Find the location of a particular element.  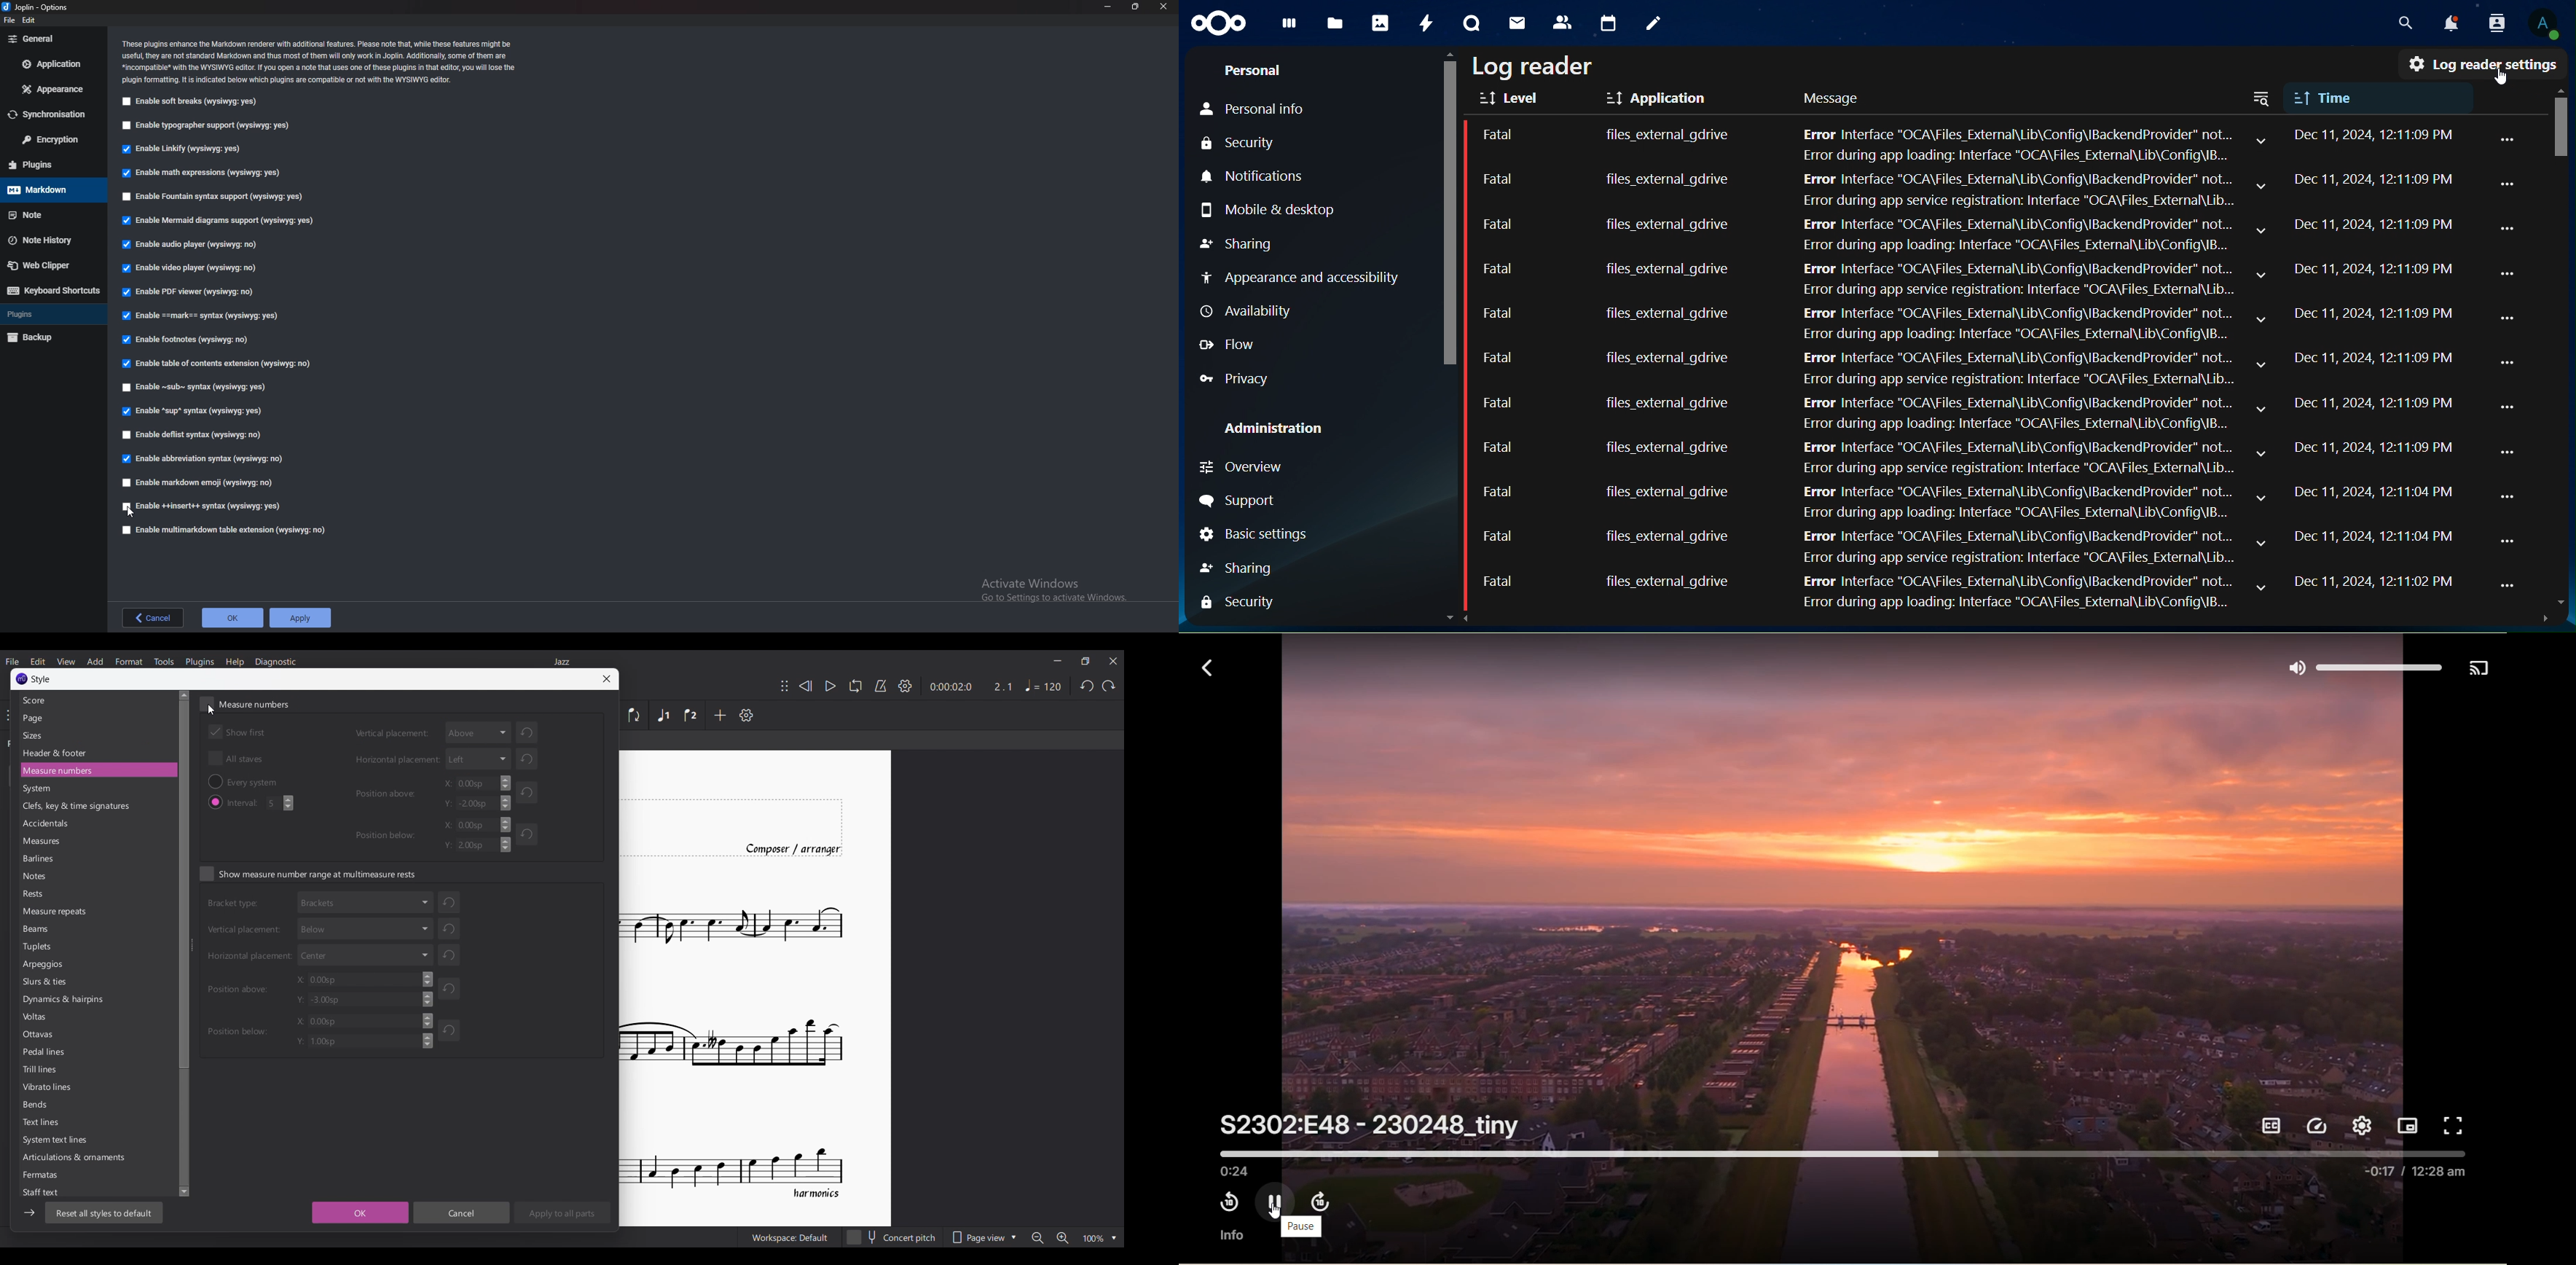

S2302:E48 - 230248_tiny is located at coordinates (1372, 1125).